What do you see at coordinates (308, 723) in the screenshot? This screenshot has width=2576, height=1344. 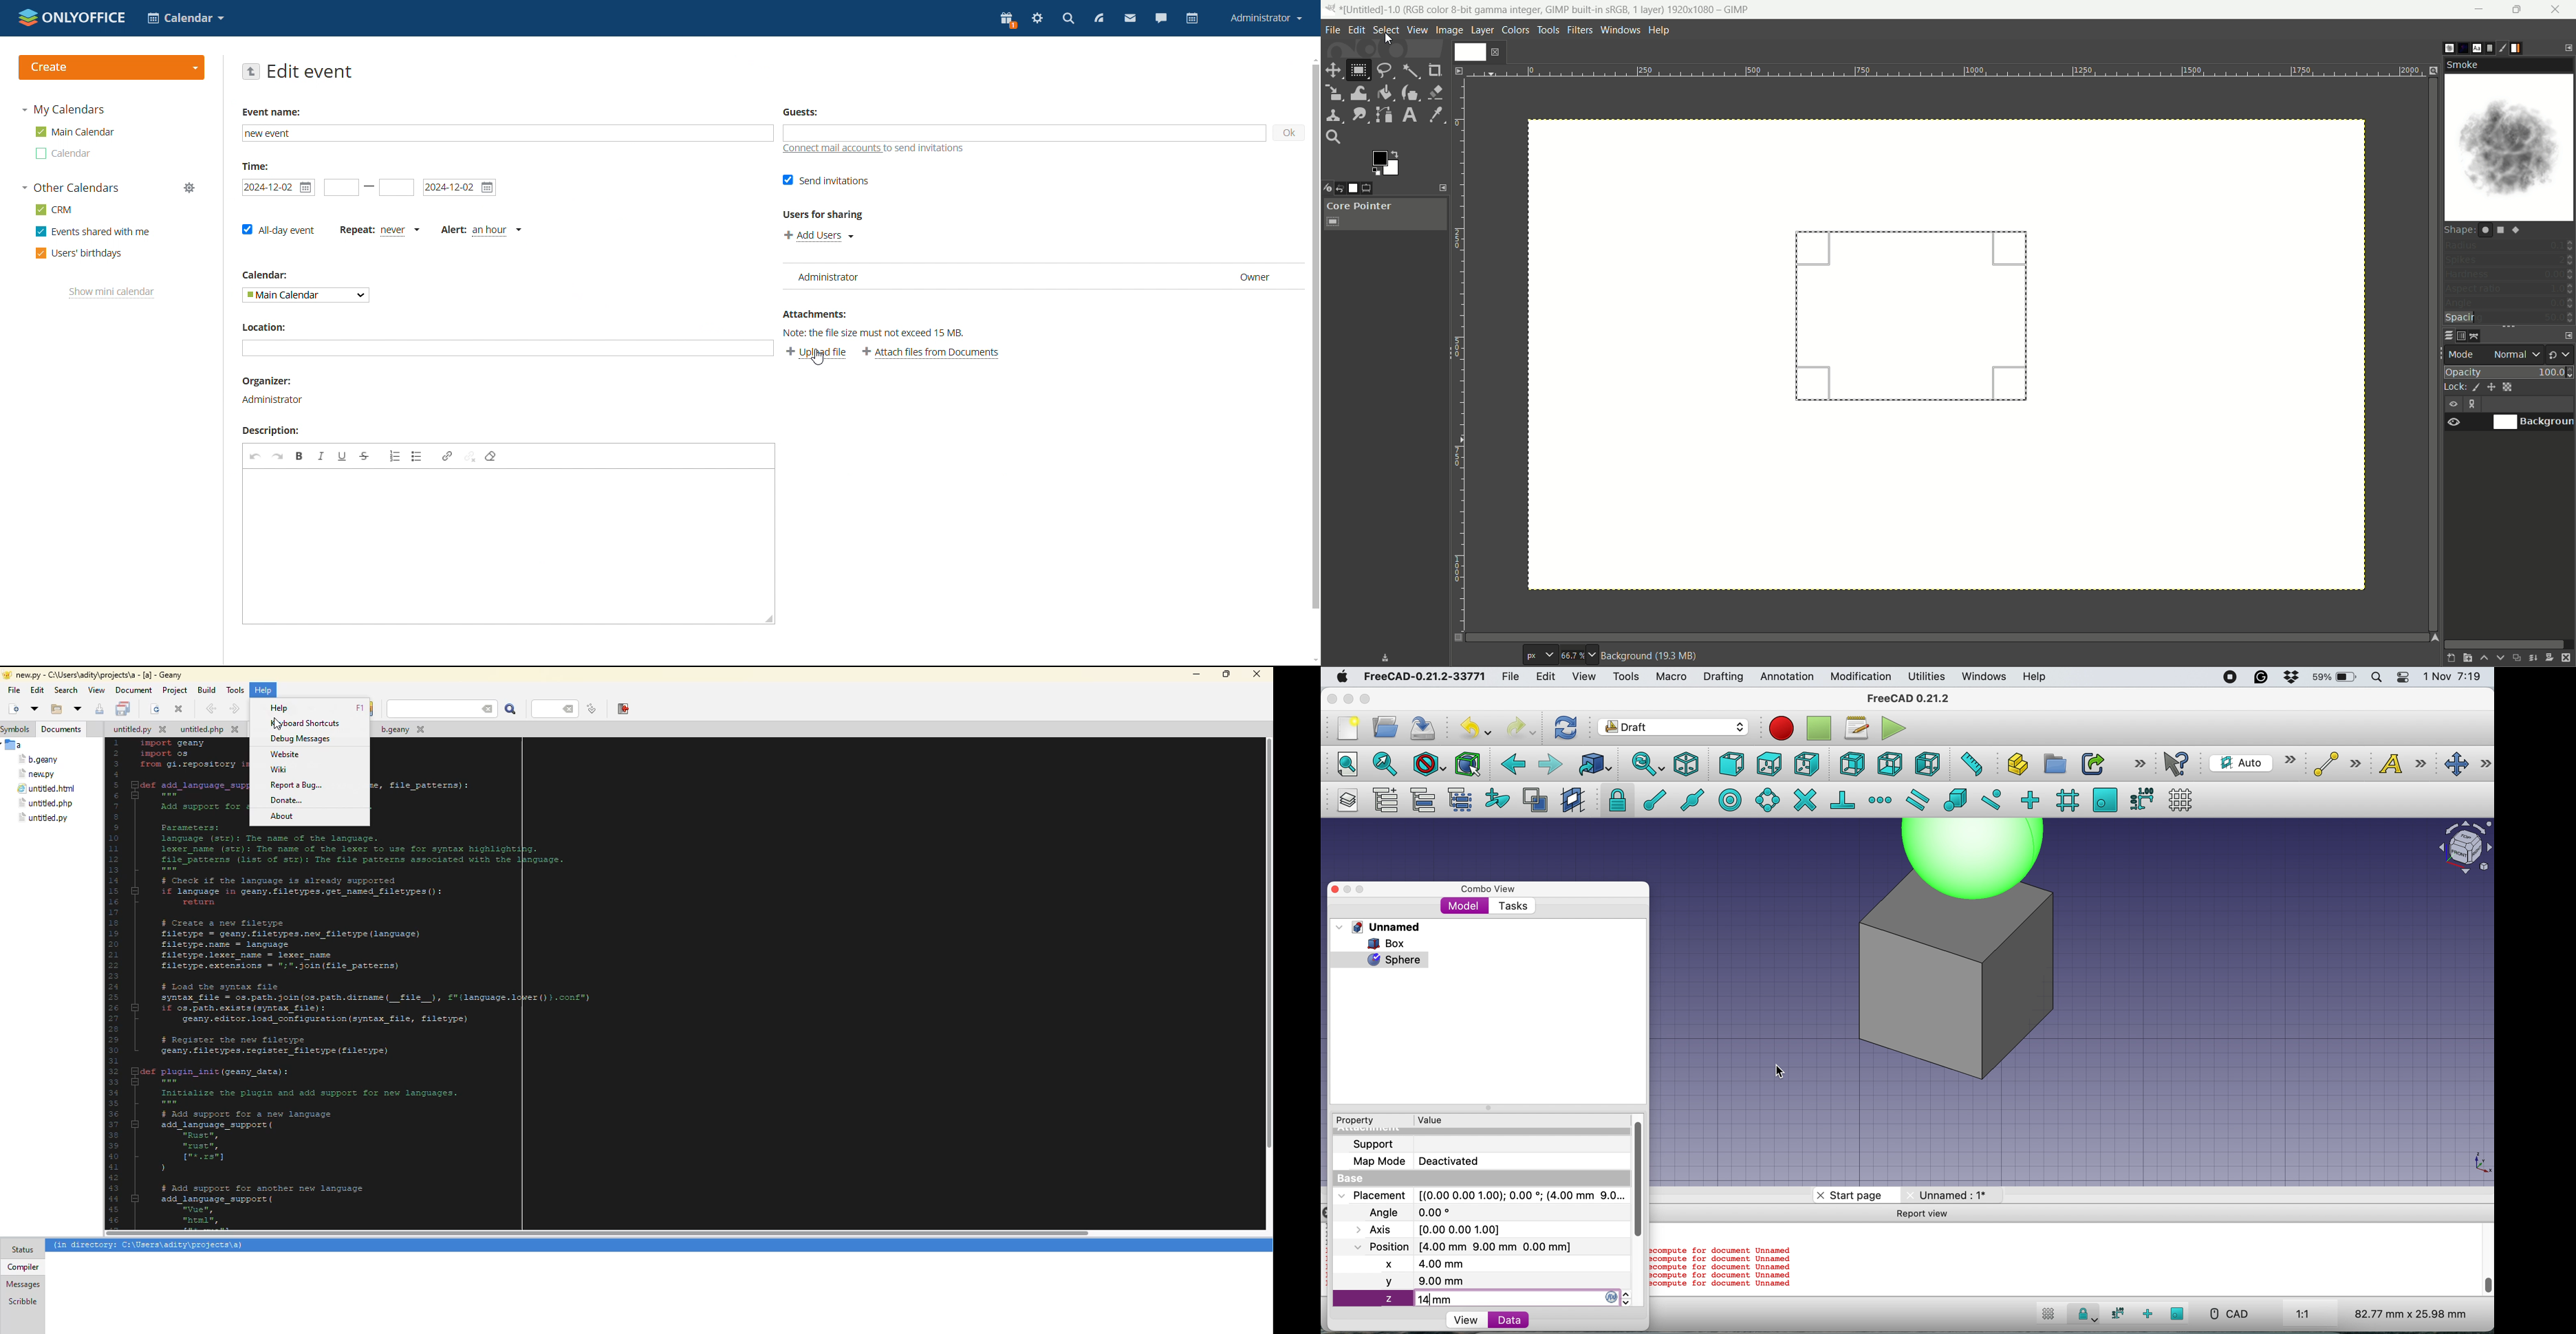 I see `keyboard shortcuts` at bounding box center [308, 723].